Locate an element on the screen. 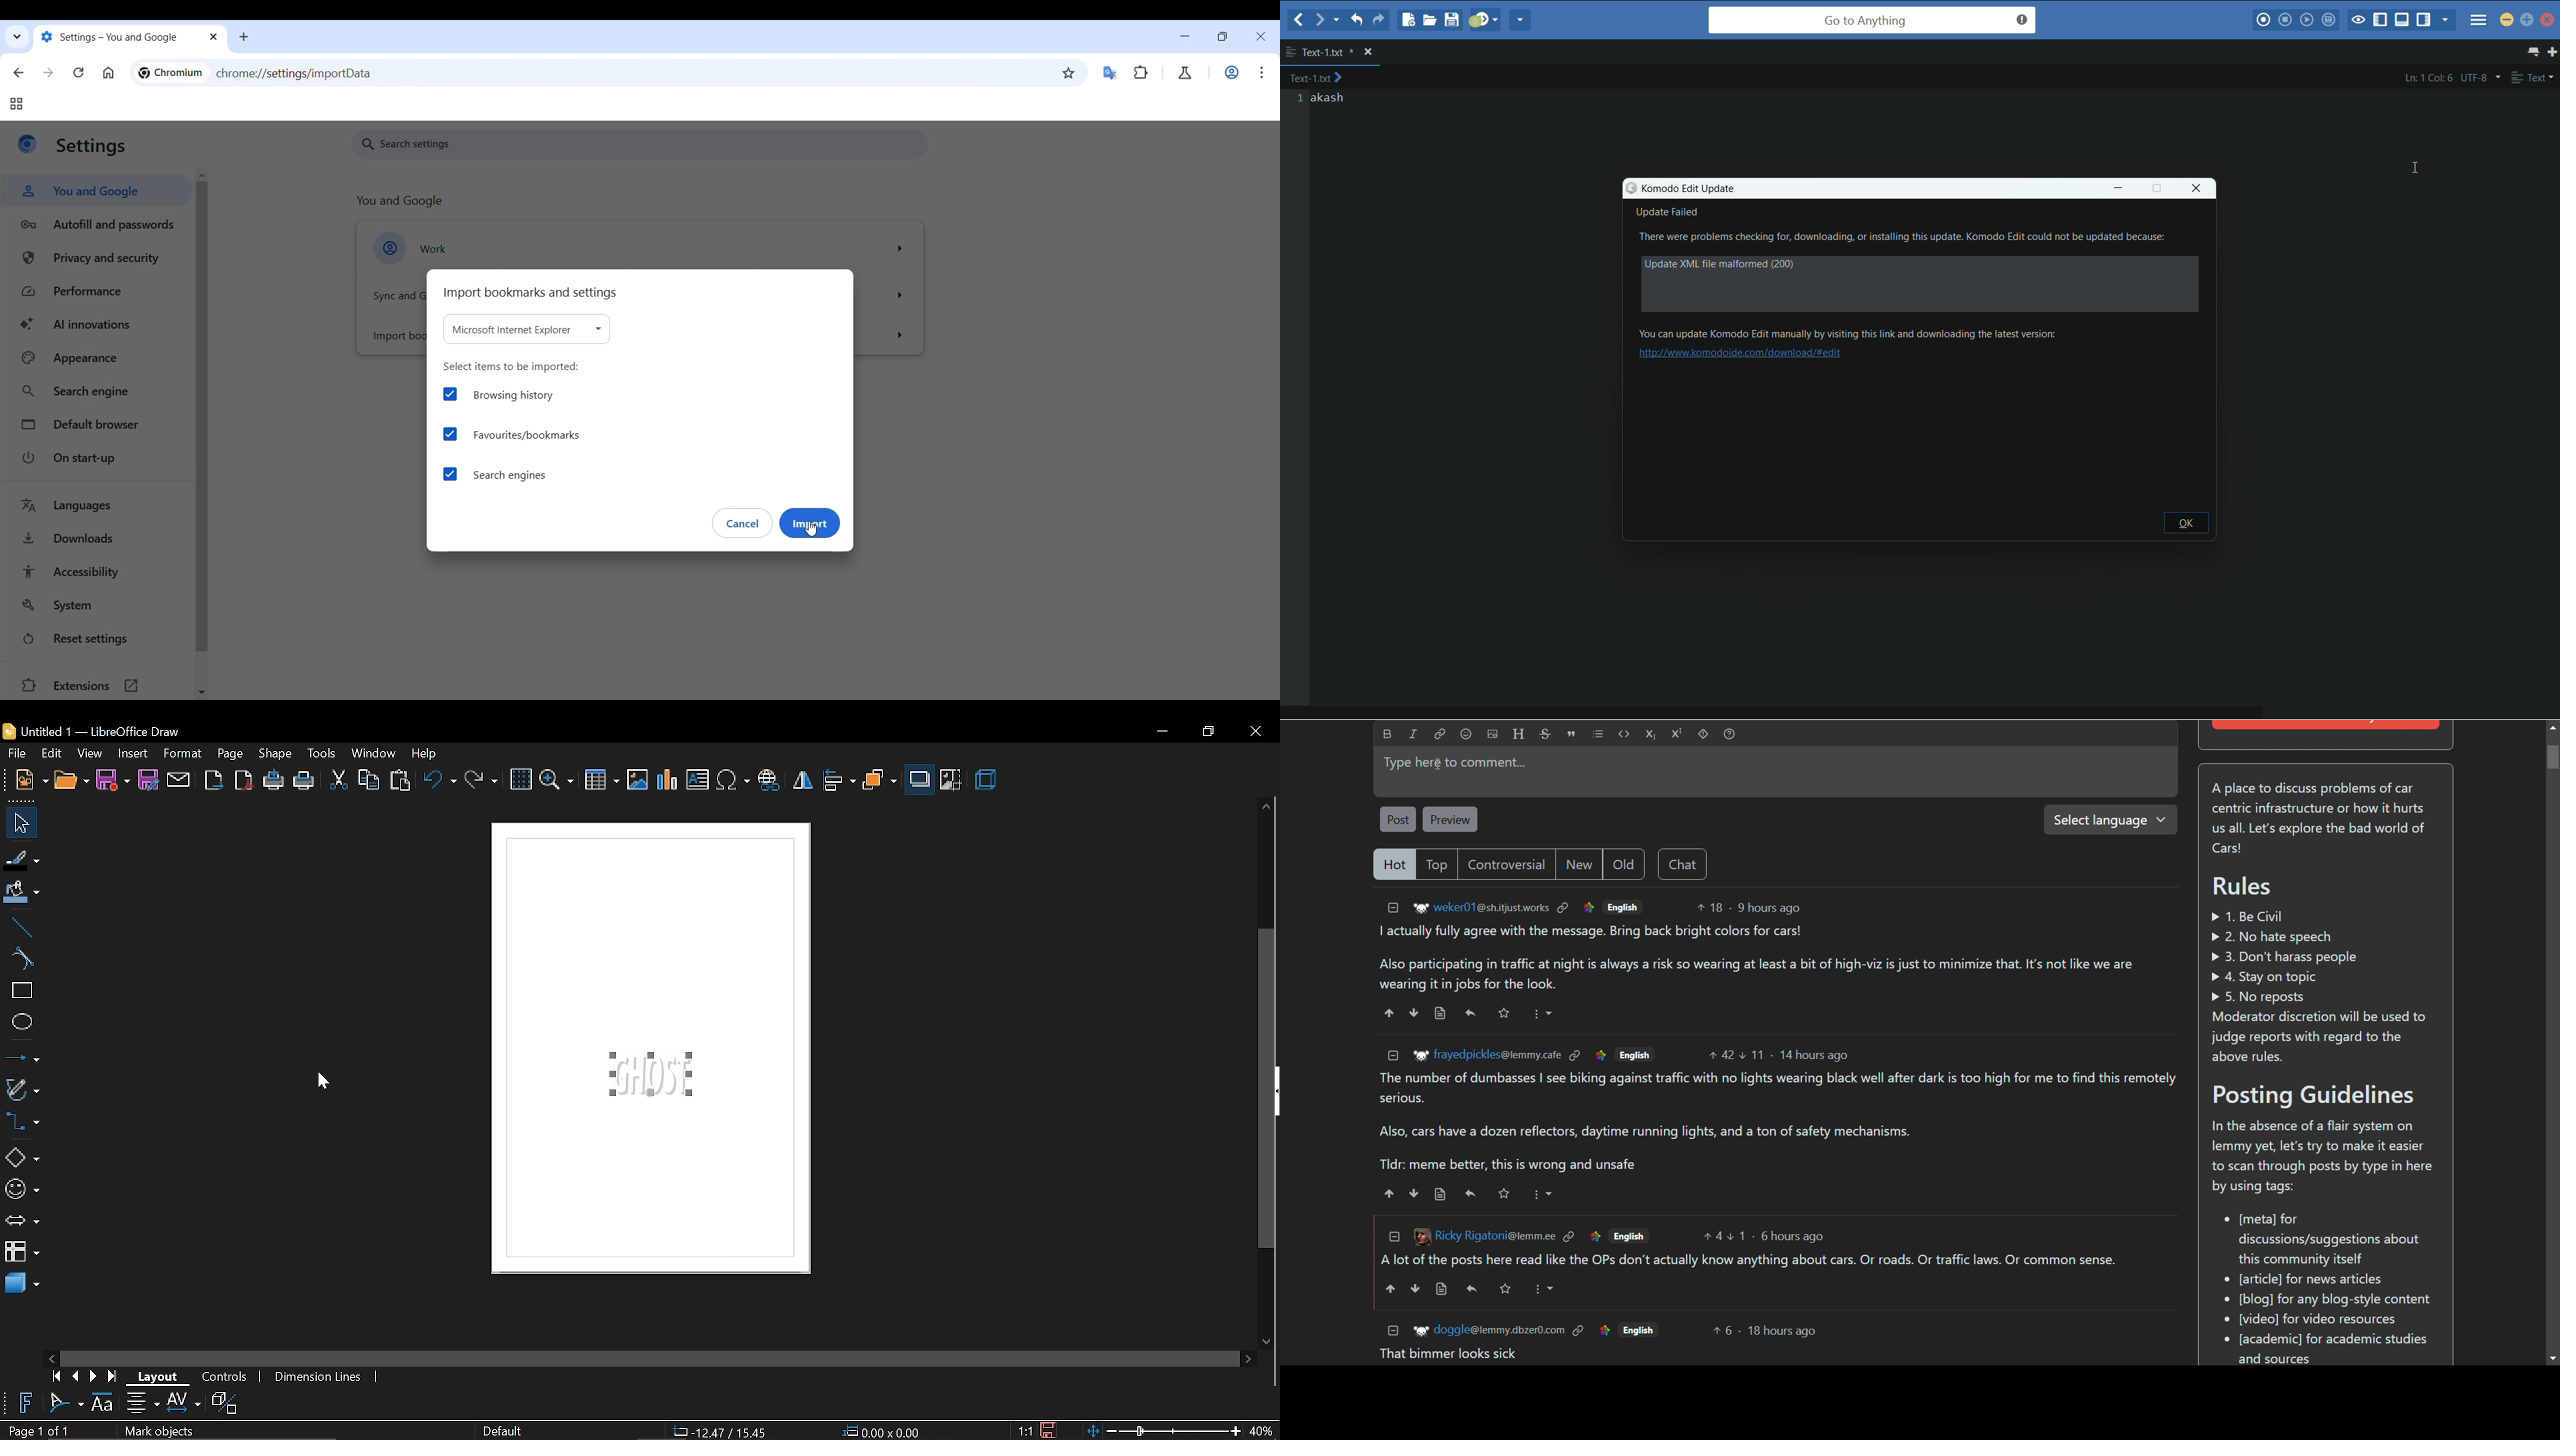 The height and width of the screenshot is (1456, 2576). connector is located at coordinates (23, 1122).